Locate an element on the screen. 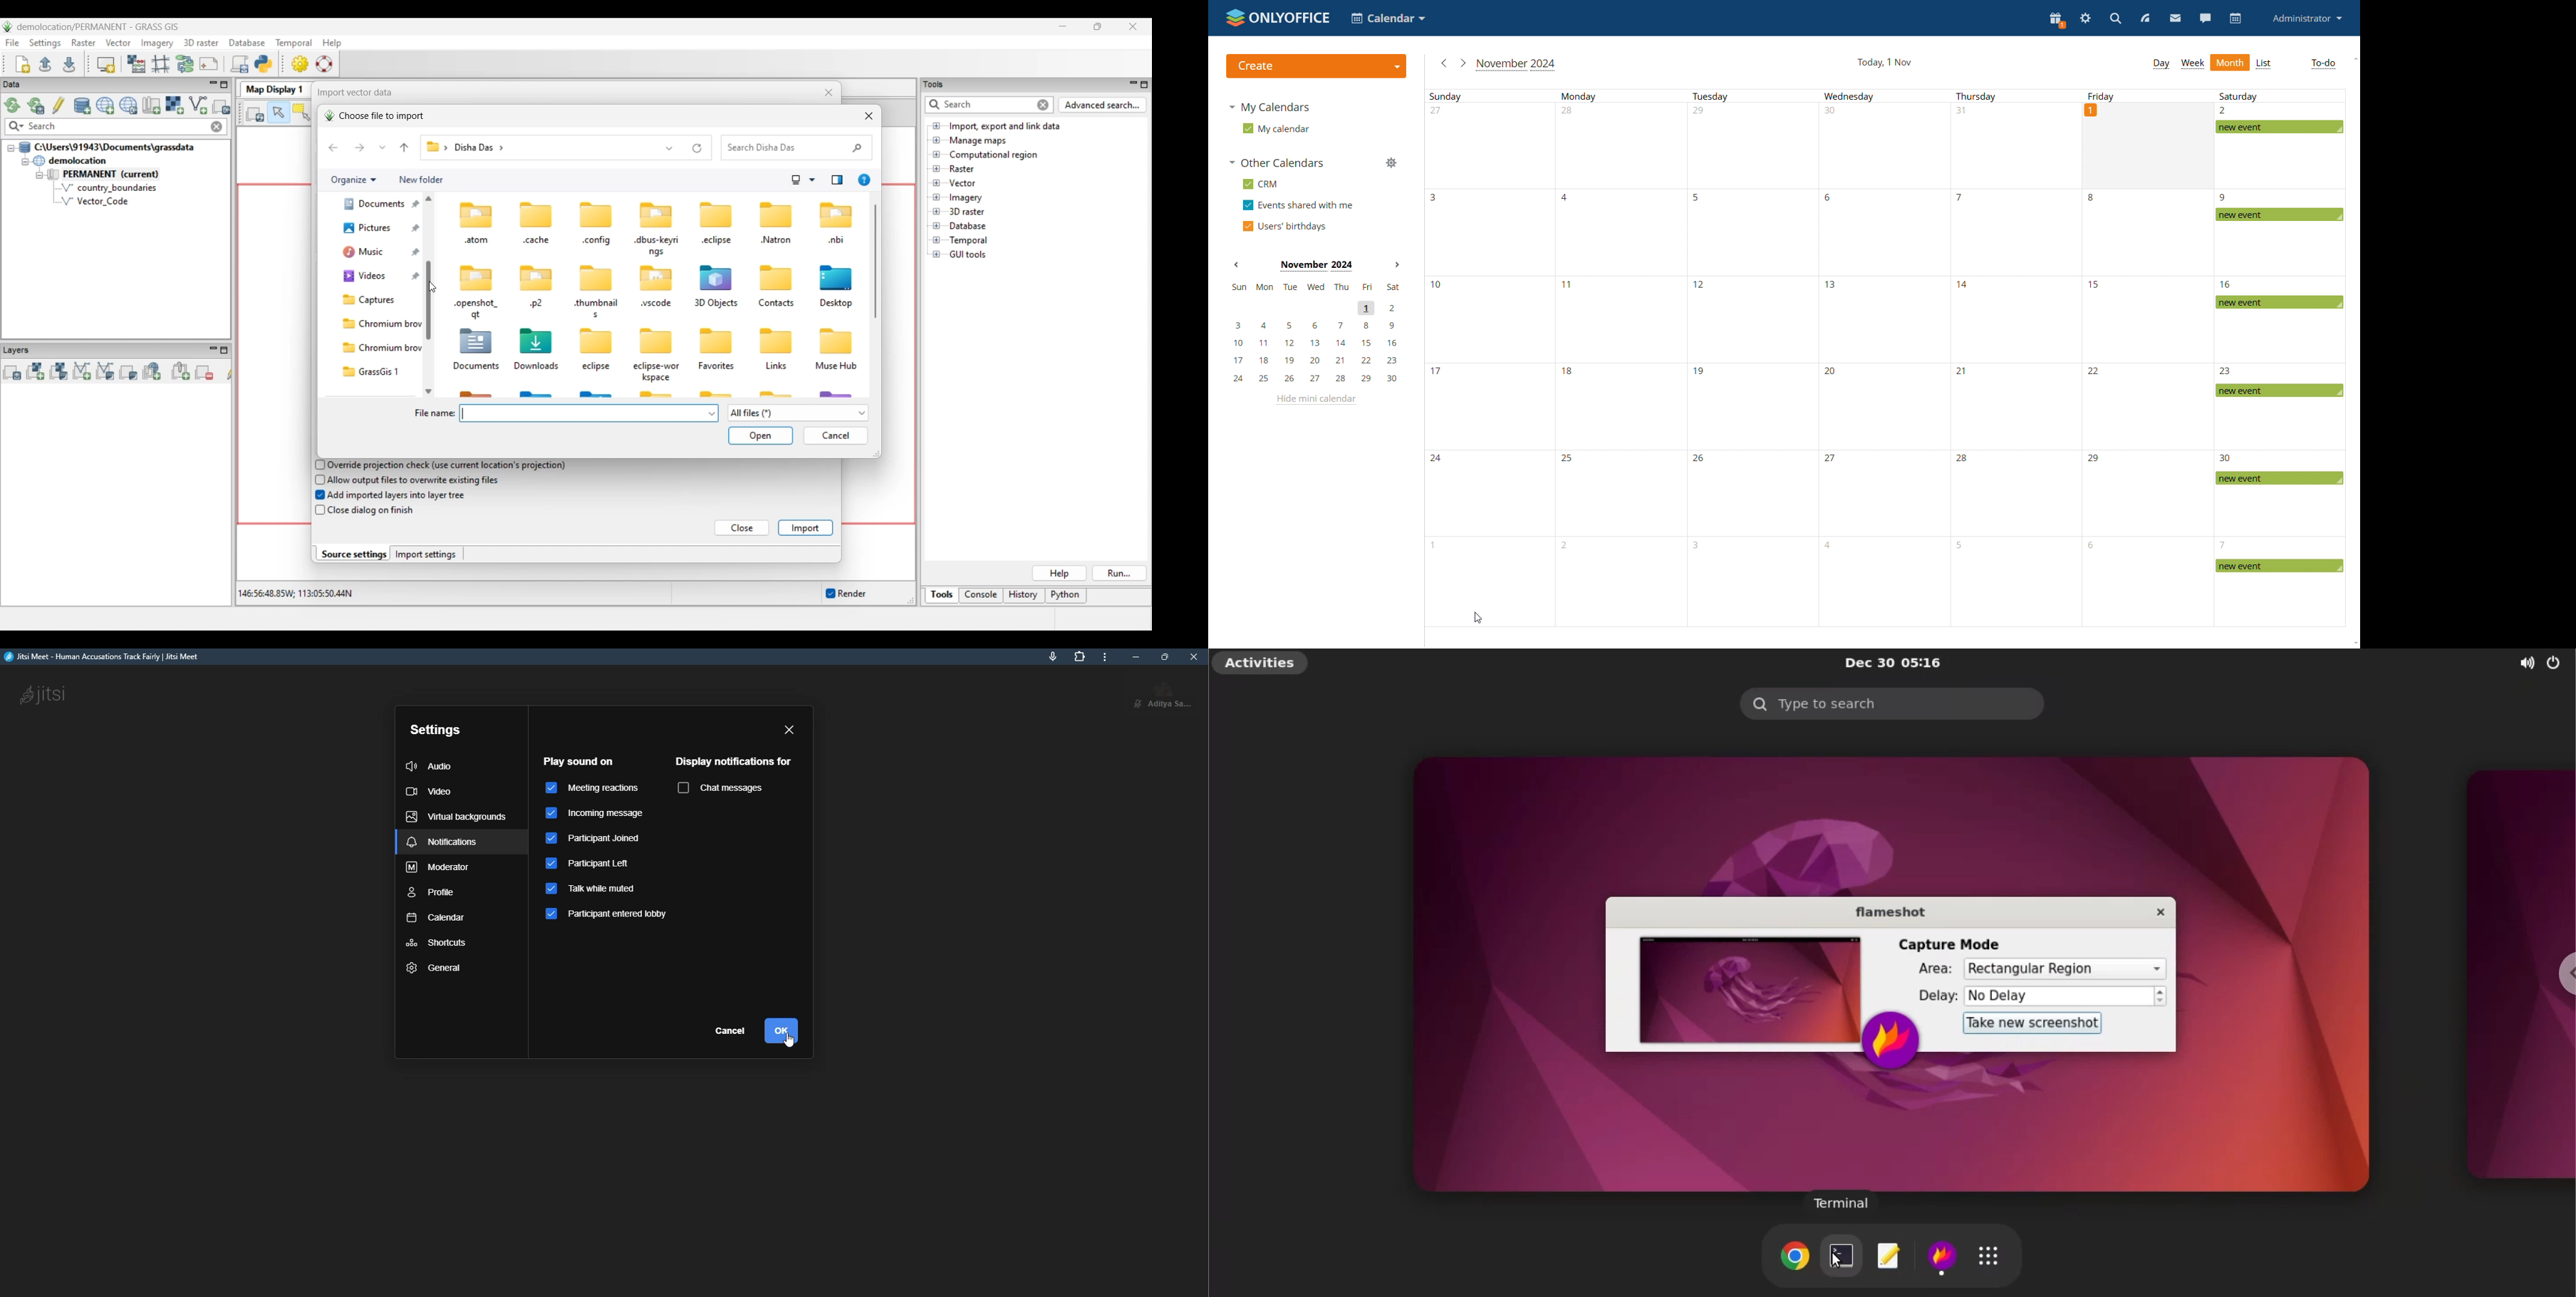 The width and height of the screenshot is (2576, 1316). my calendar is located at coordinates (1276, 128).